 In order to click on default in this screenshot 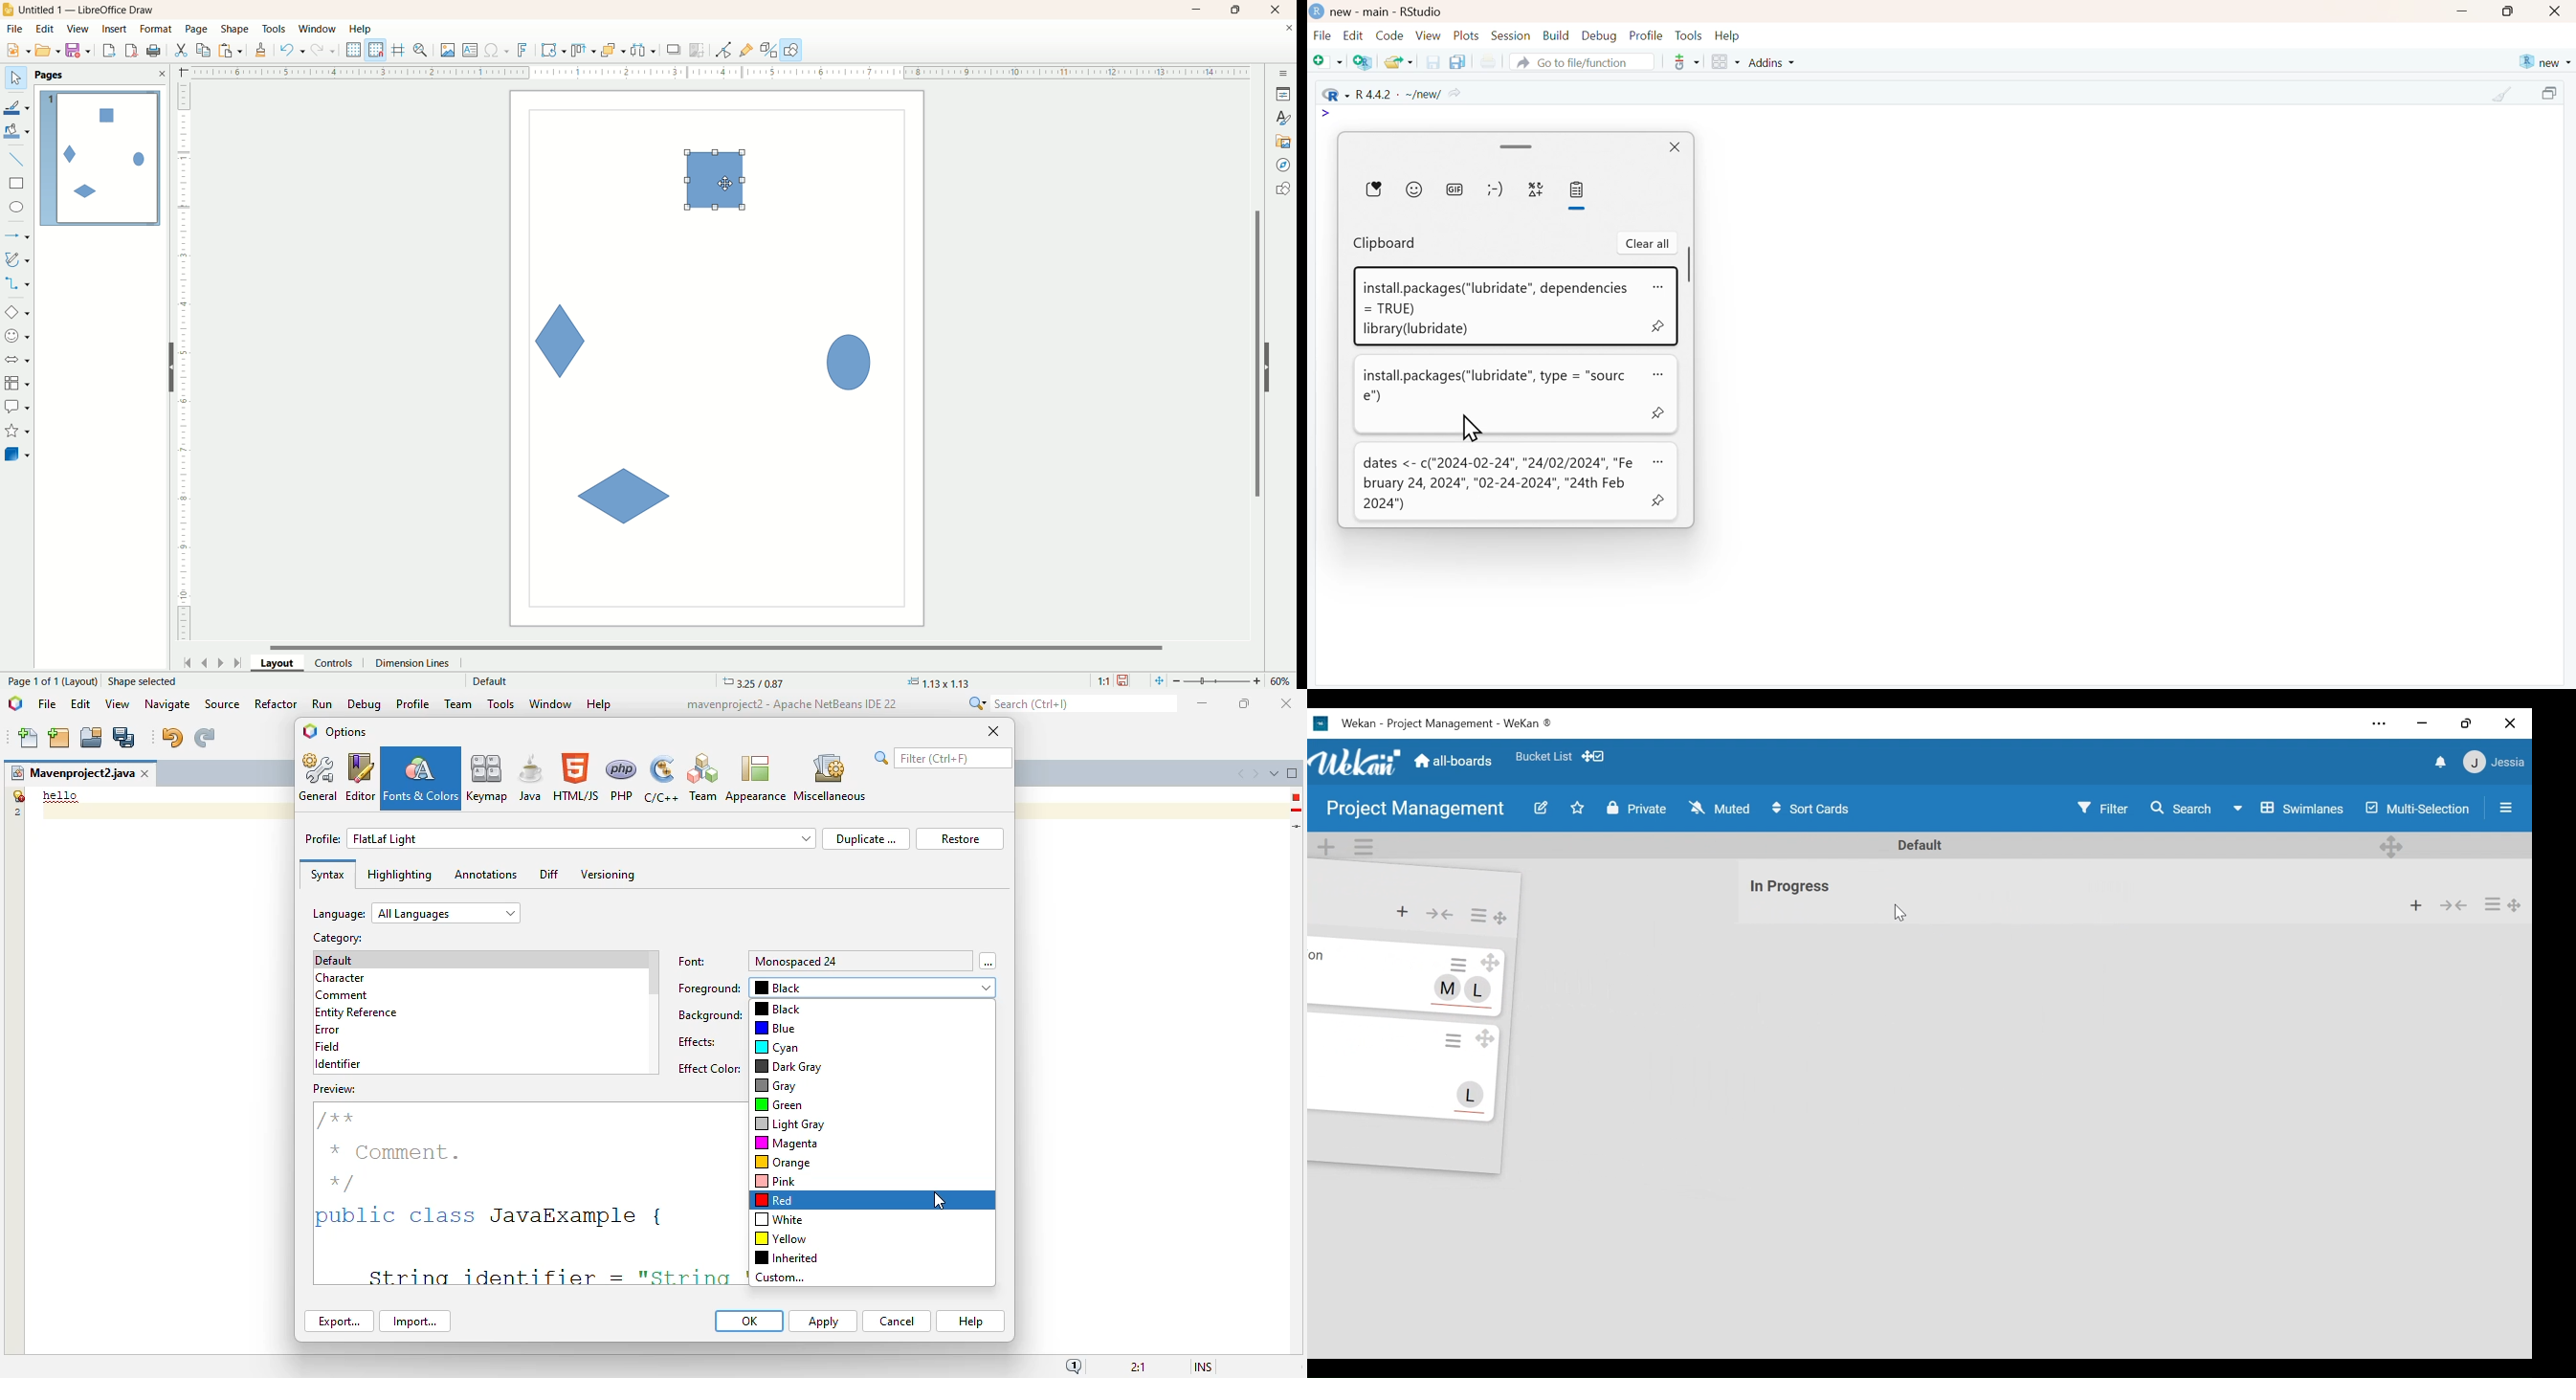, I will do `click(492, 681)`.